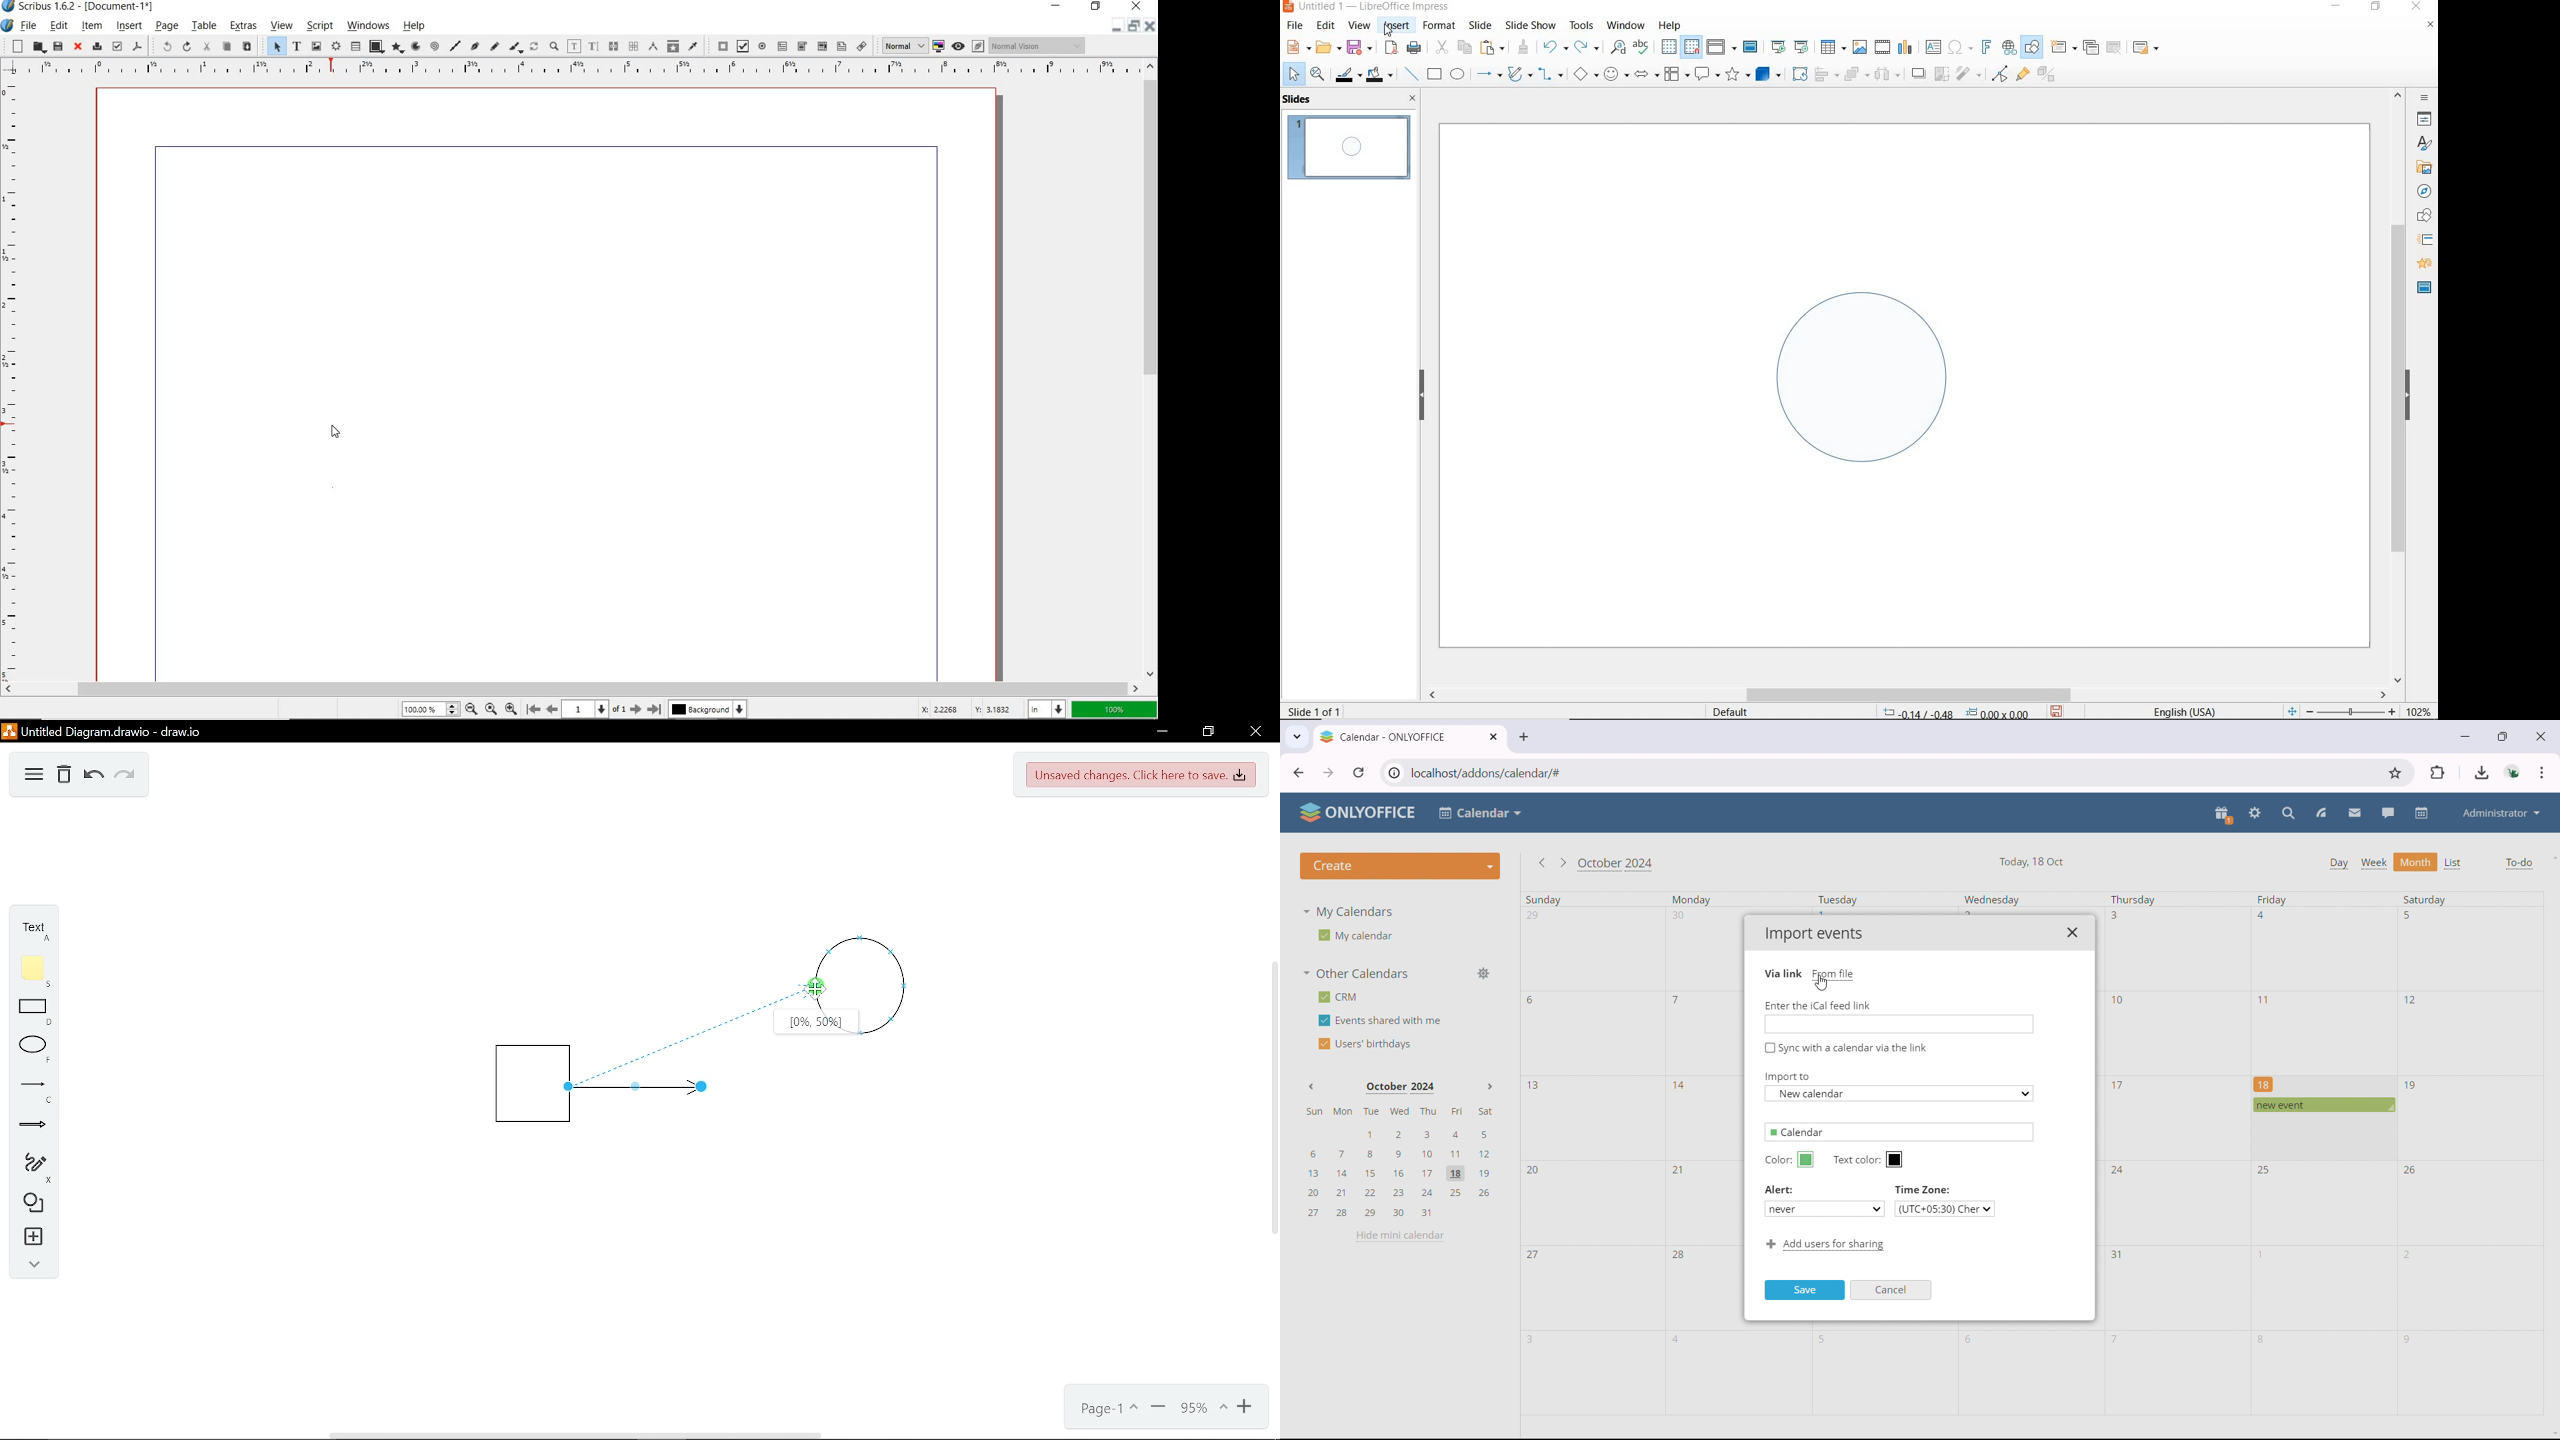  What do you see at coordinates (572, 689) in the screenshot?
I see `scrollbar` at bounding box center [572, 689].